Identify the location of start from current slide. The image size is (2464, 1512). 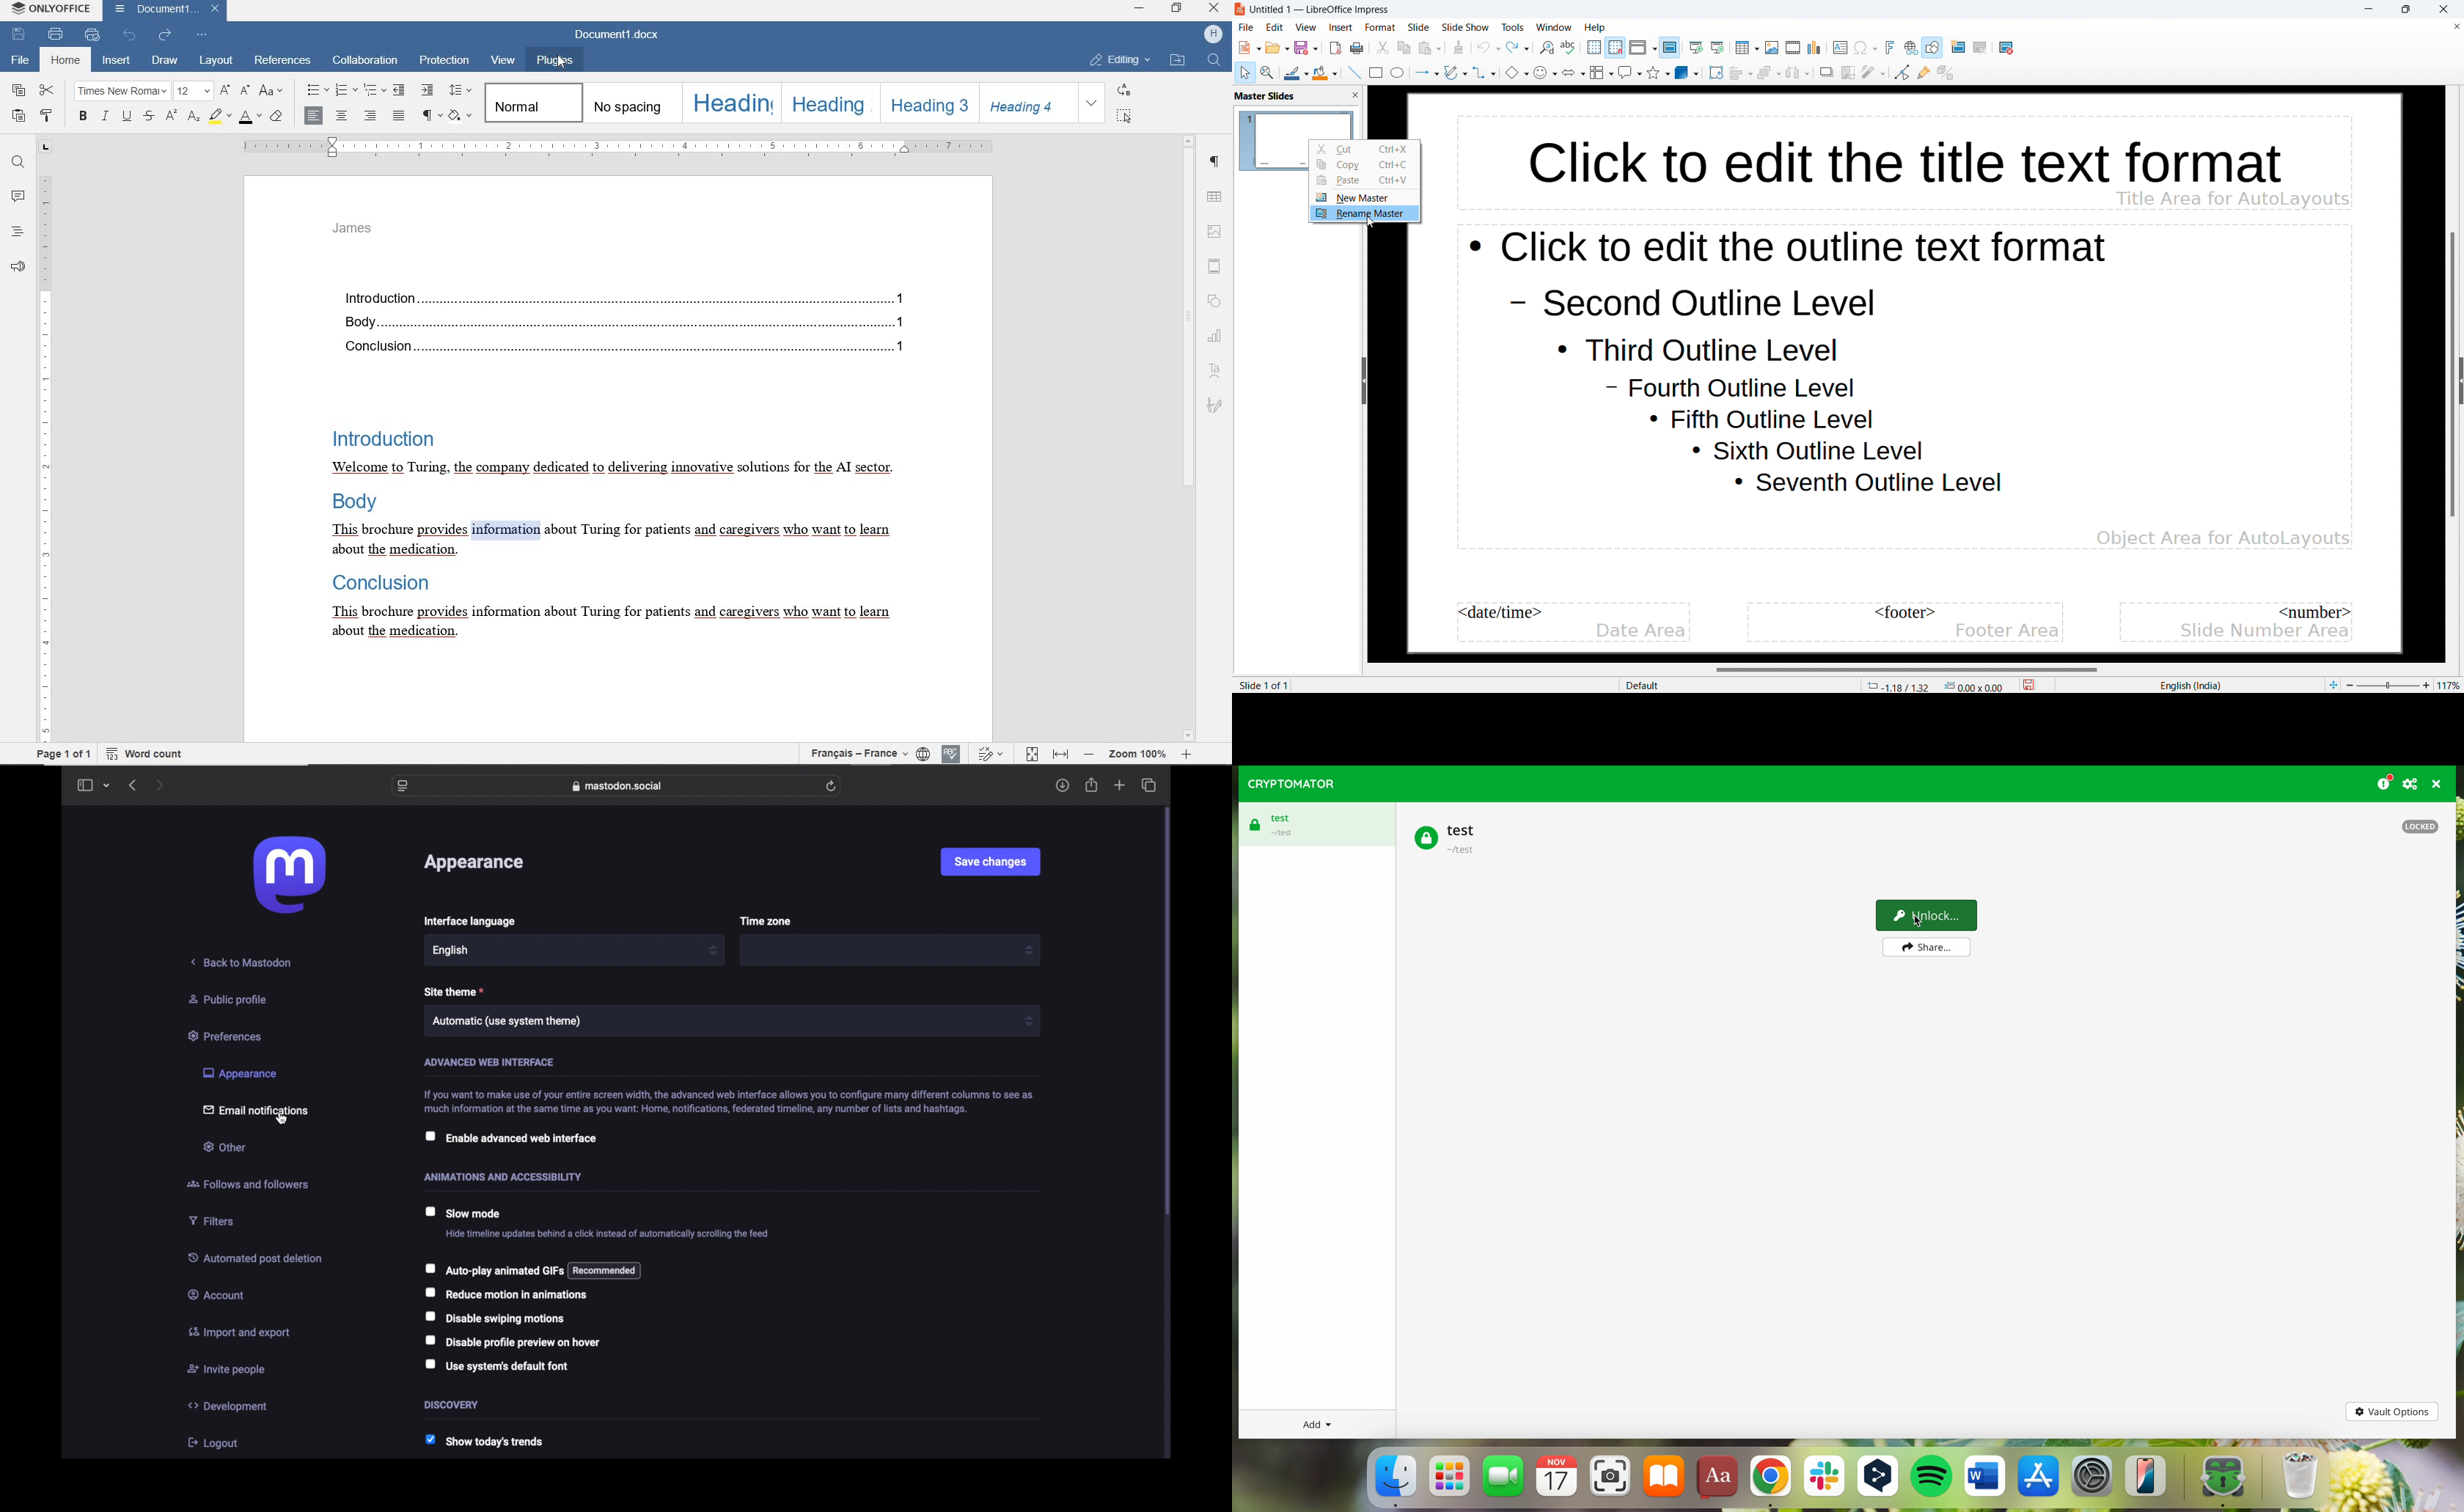
(1718, 47).